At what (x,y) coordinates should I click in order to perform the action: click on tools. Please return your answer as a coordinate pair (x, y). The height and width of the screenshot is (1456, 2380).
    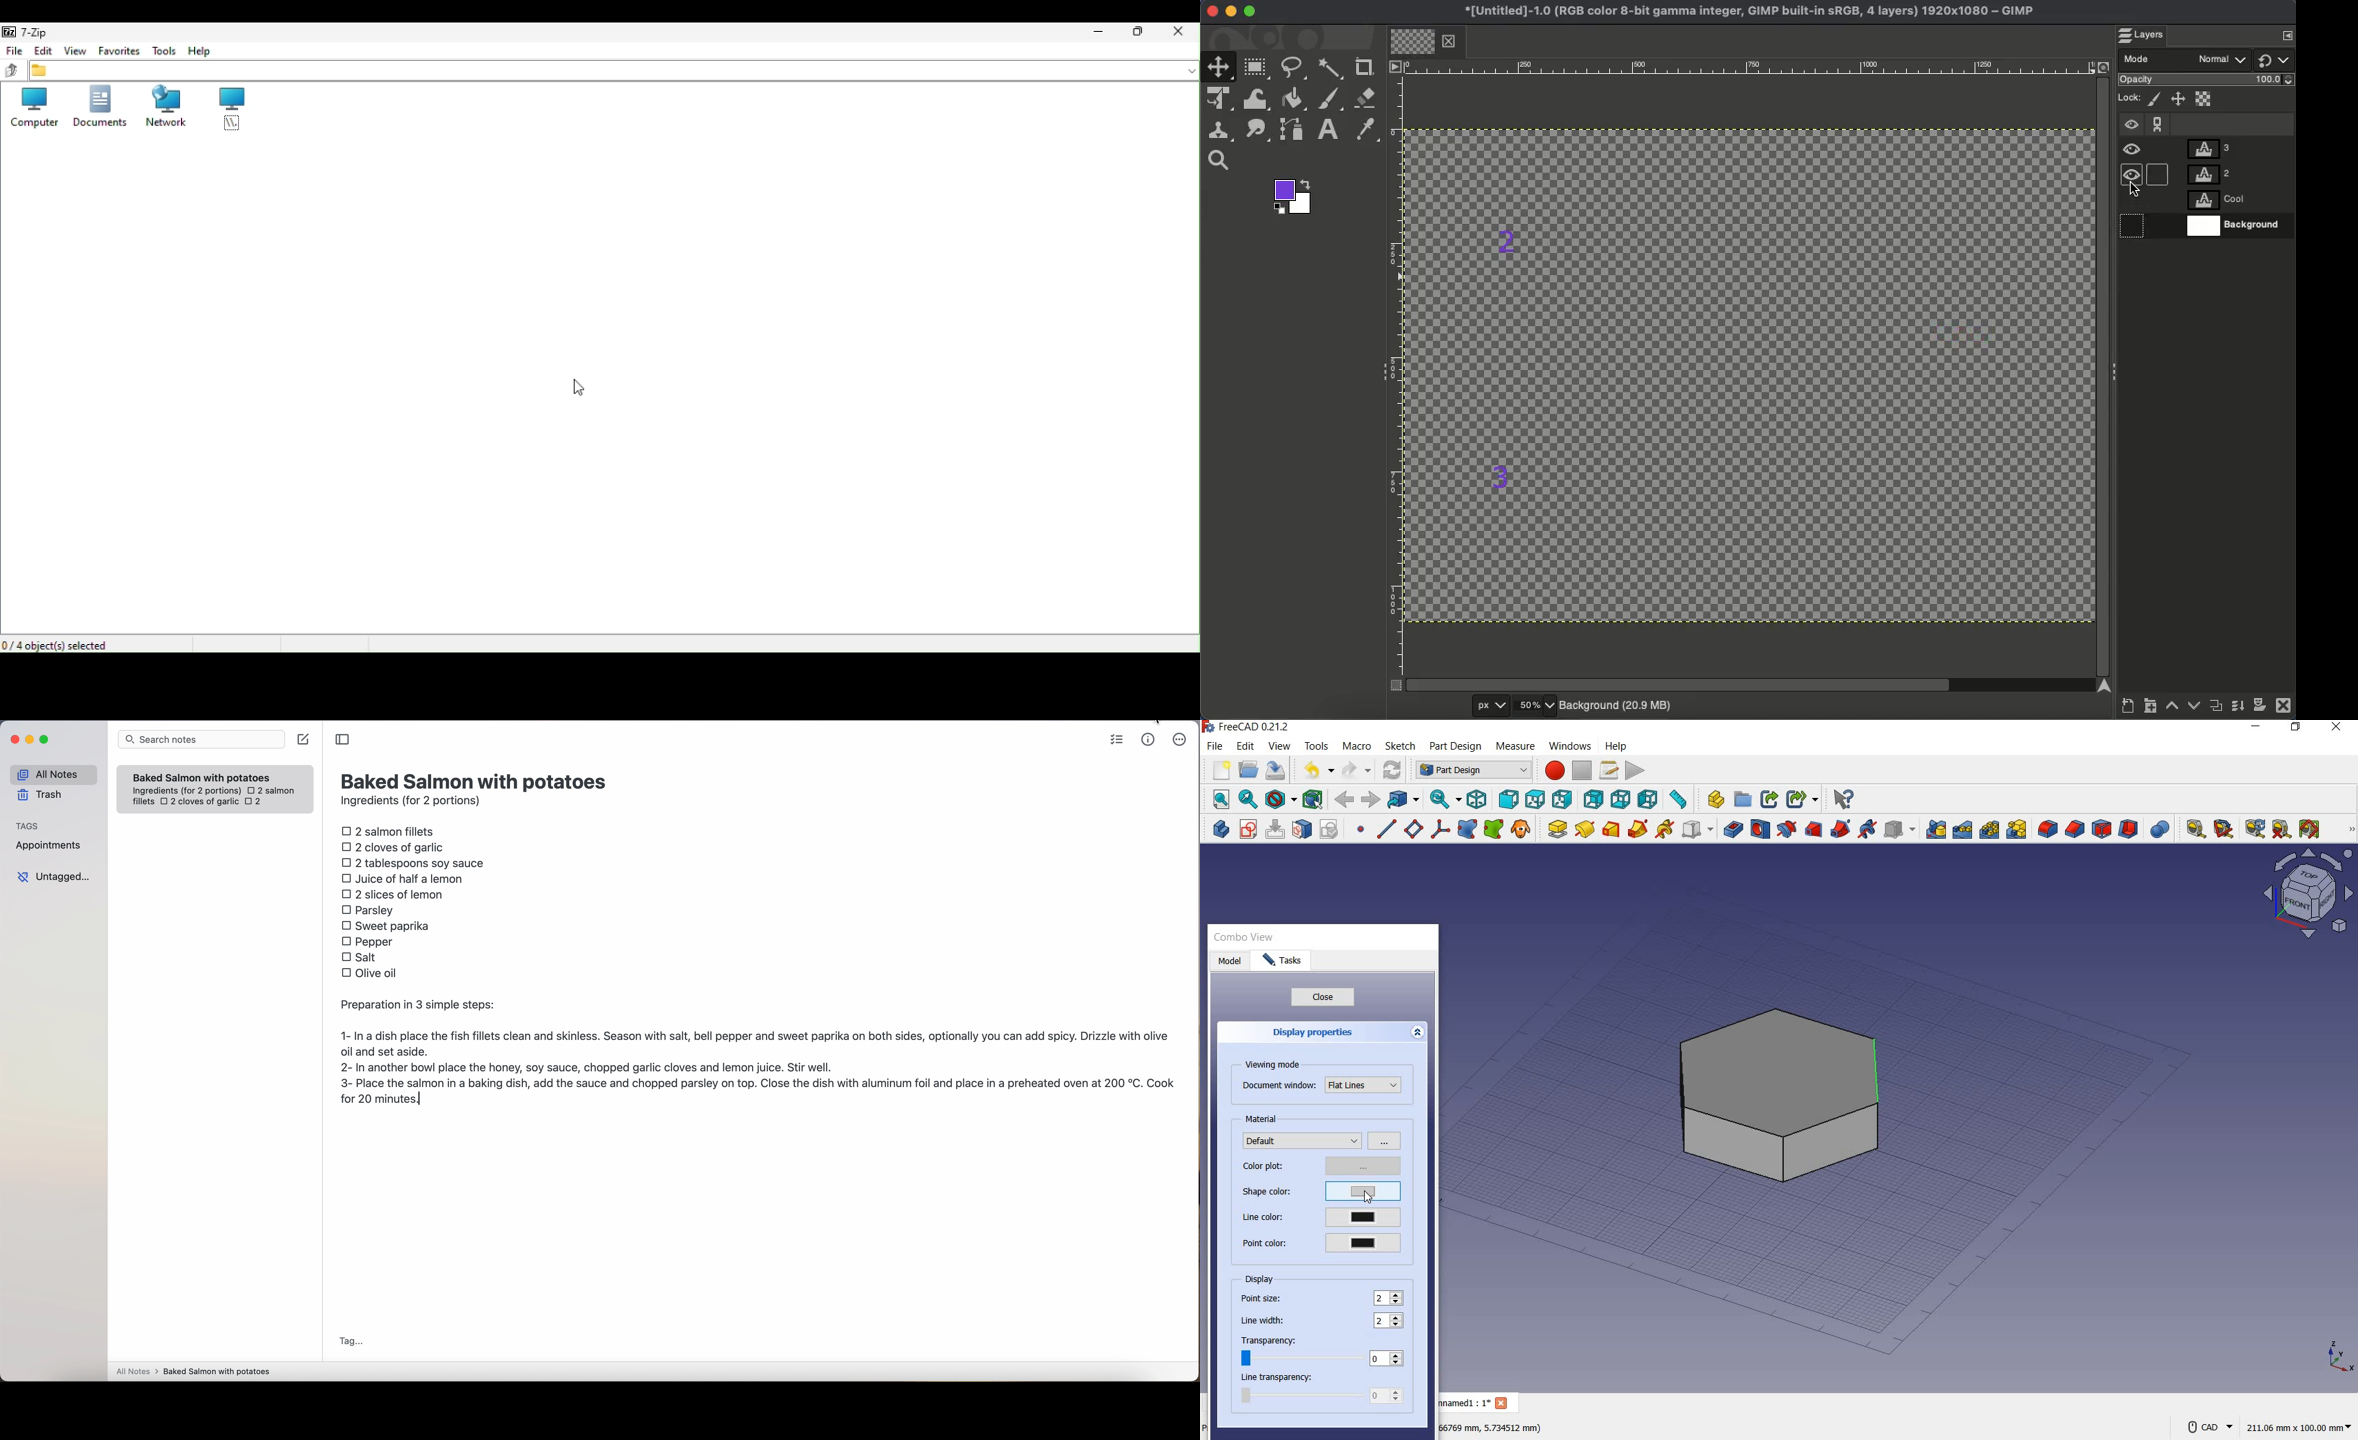
    Looking at the image, I should click on (1318, 748).